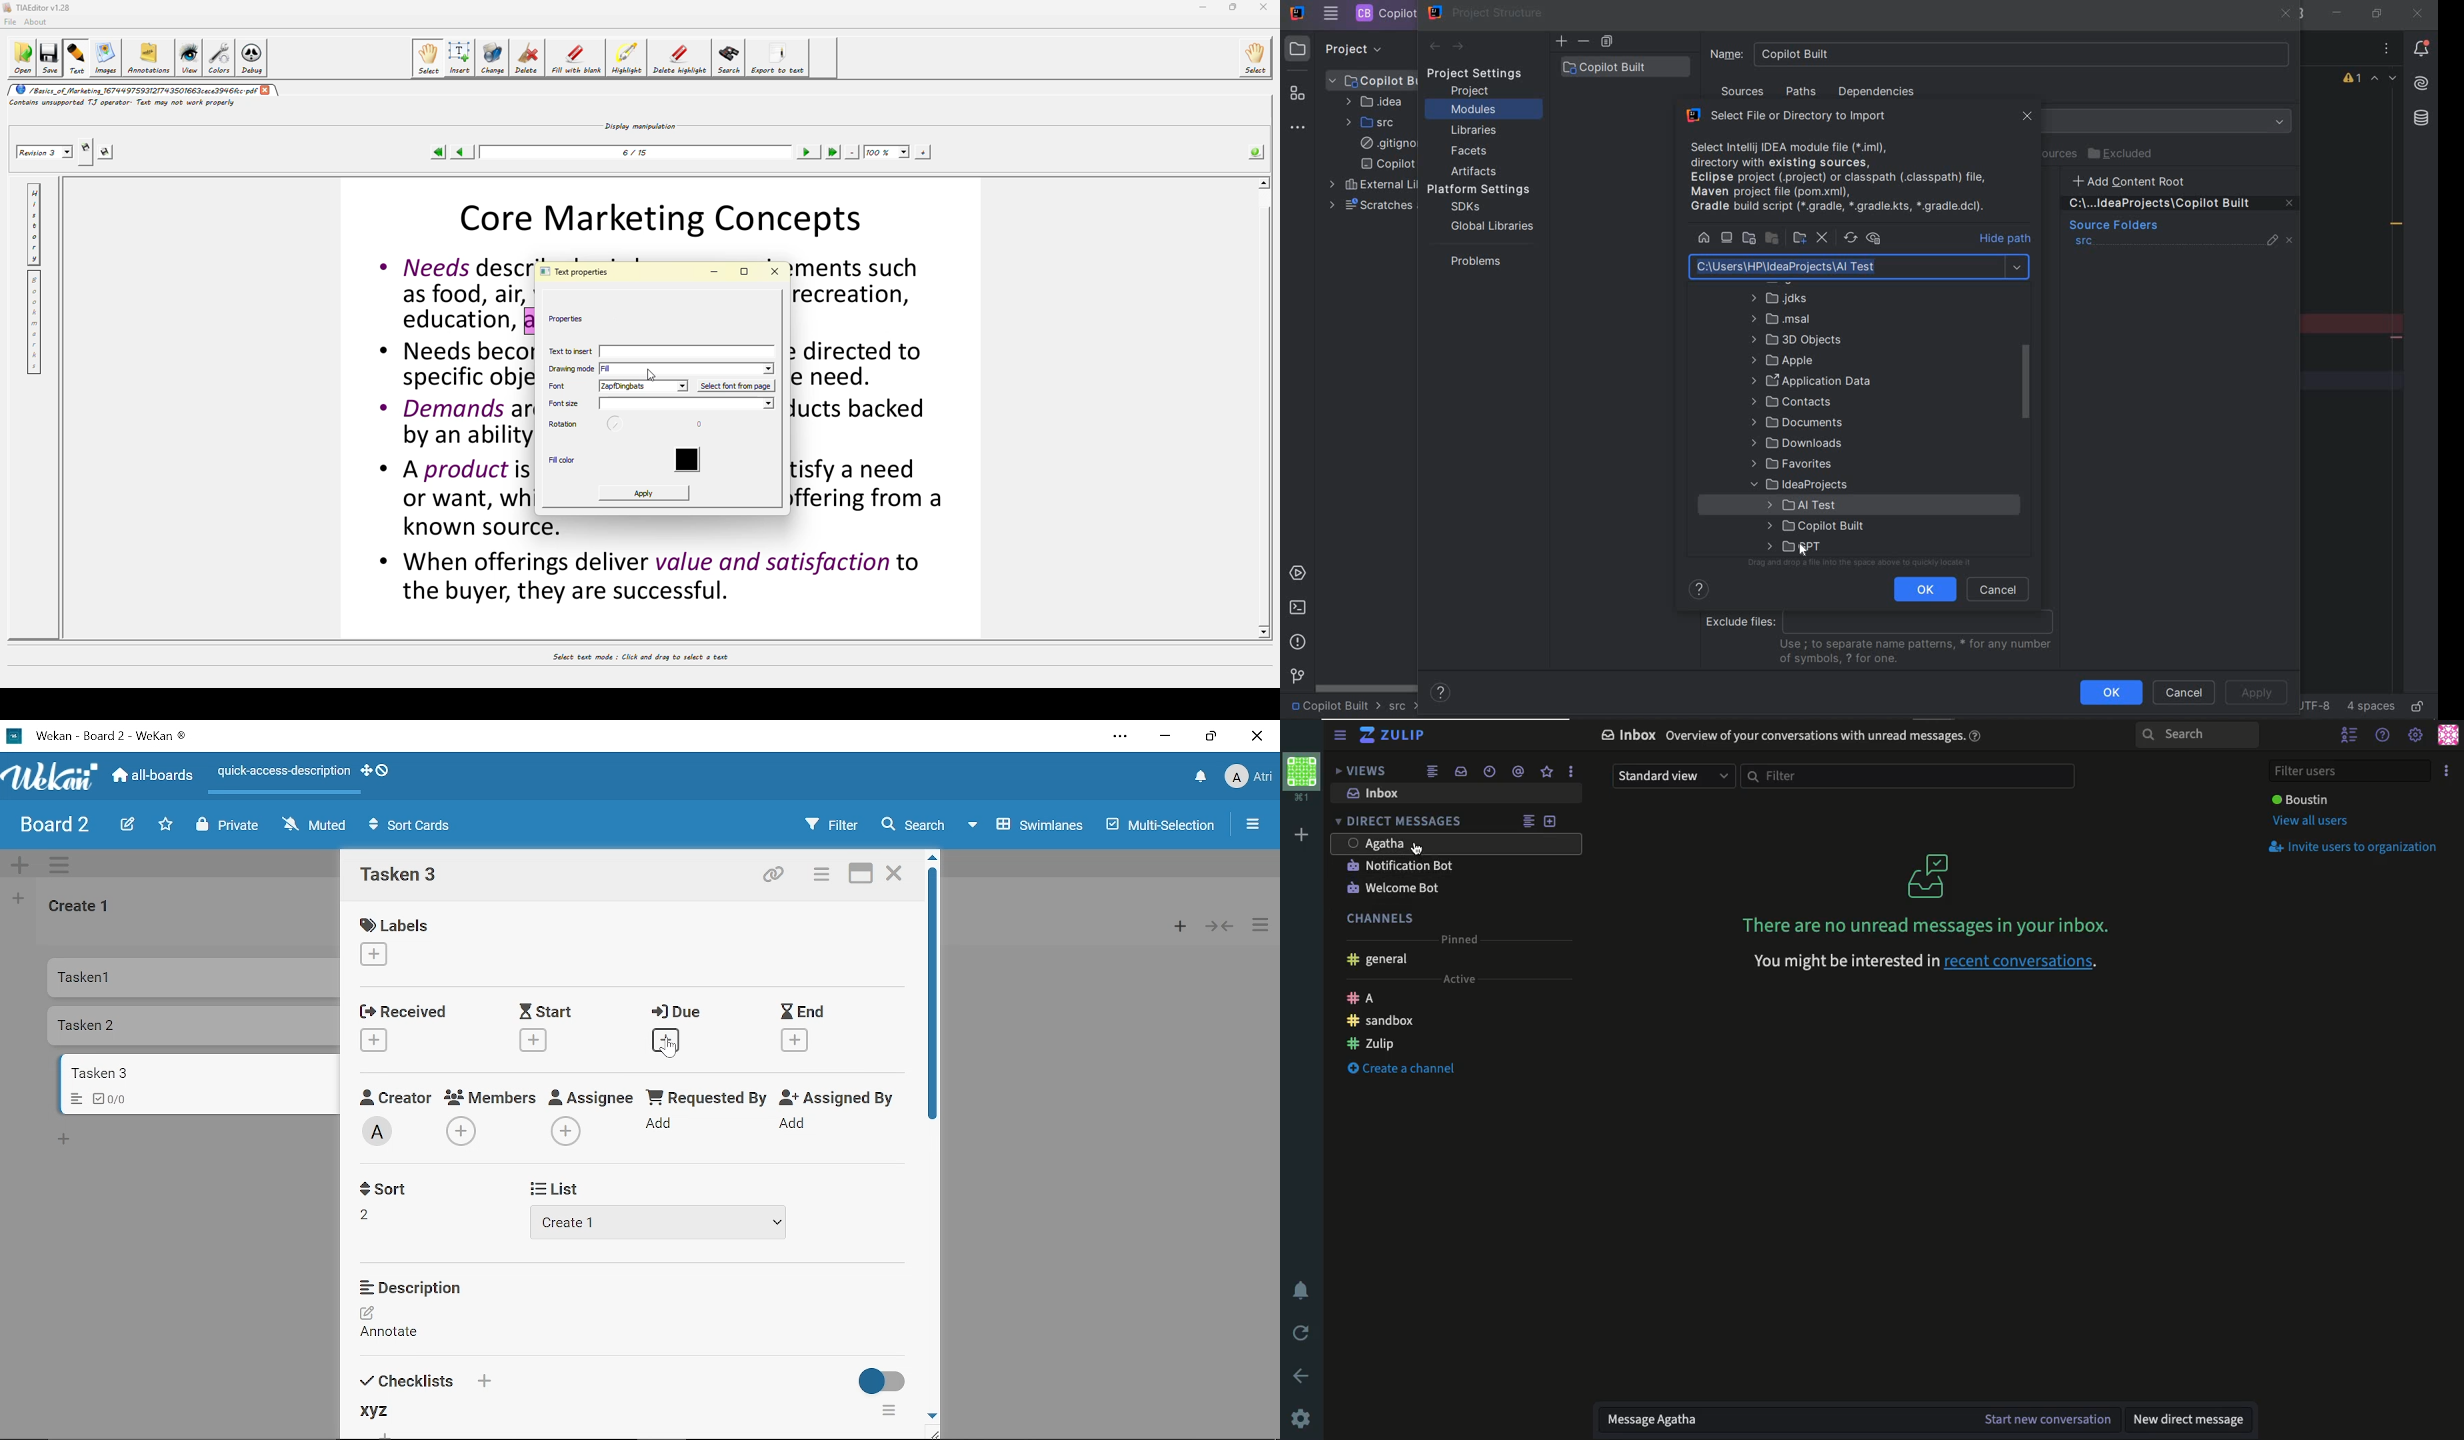 The height and width of the screenshot is (1456, 2464). I want to click on Filter users, so click(2351, 769).